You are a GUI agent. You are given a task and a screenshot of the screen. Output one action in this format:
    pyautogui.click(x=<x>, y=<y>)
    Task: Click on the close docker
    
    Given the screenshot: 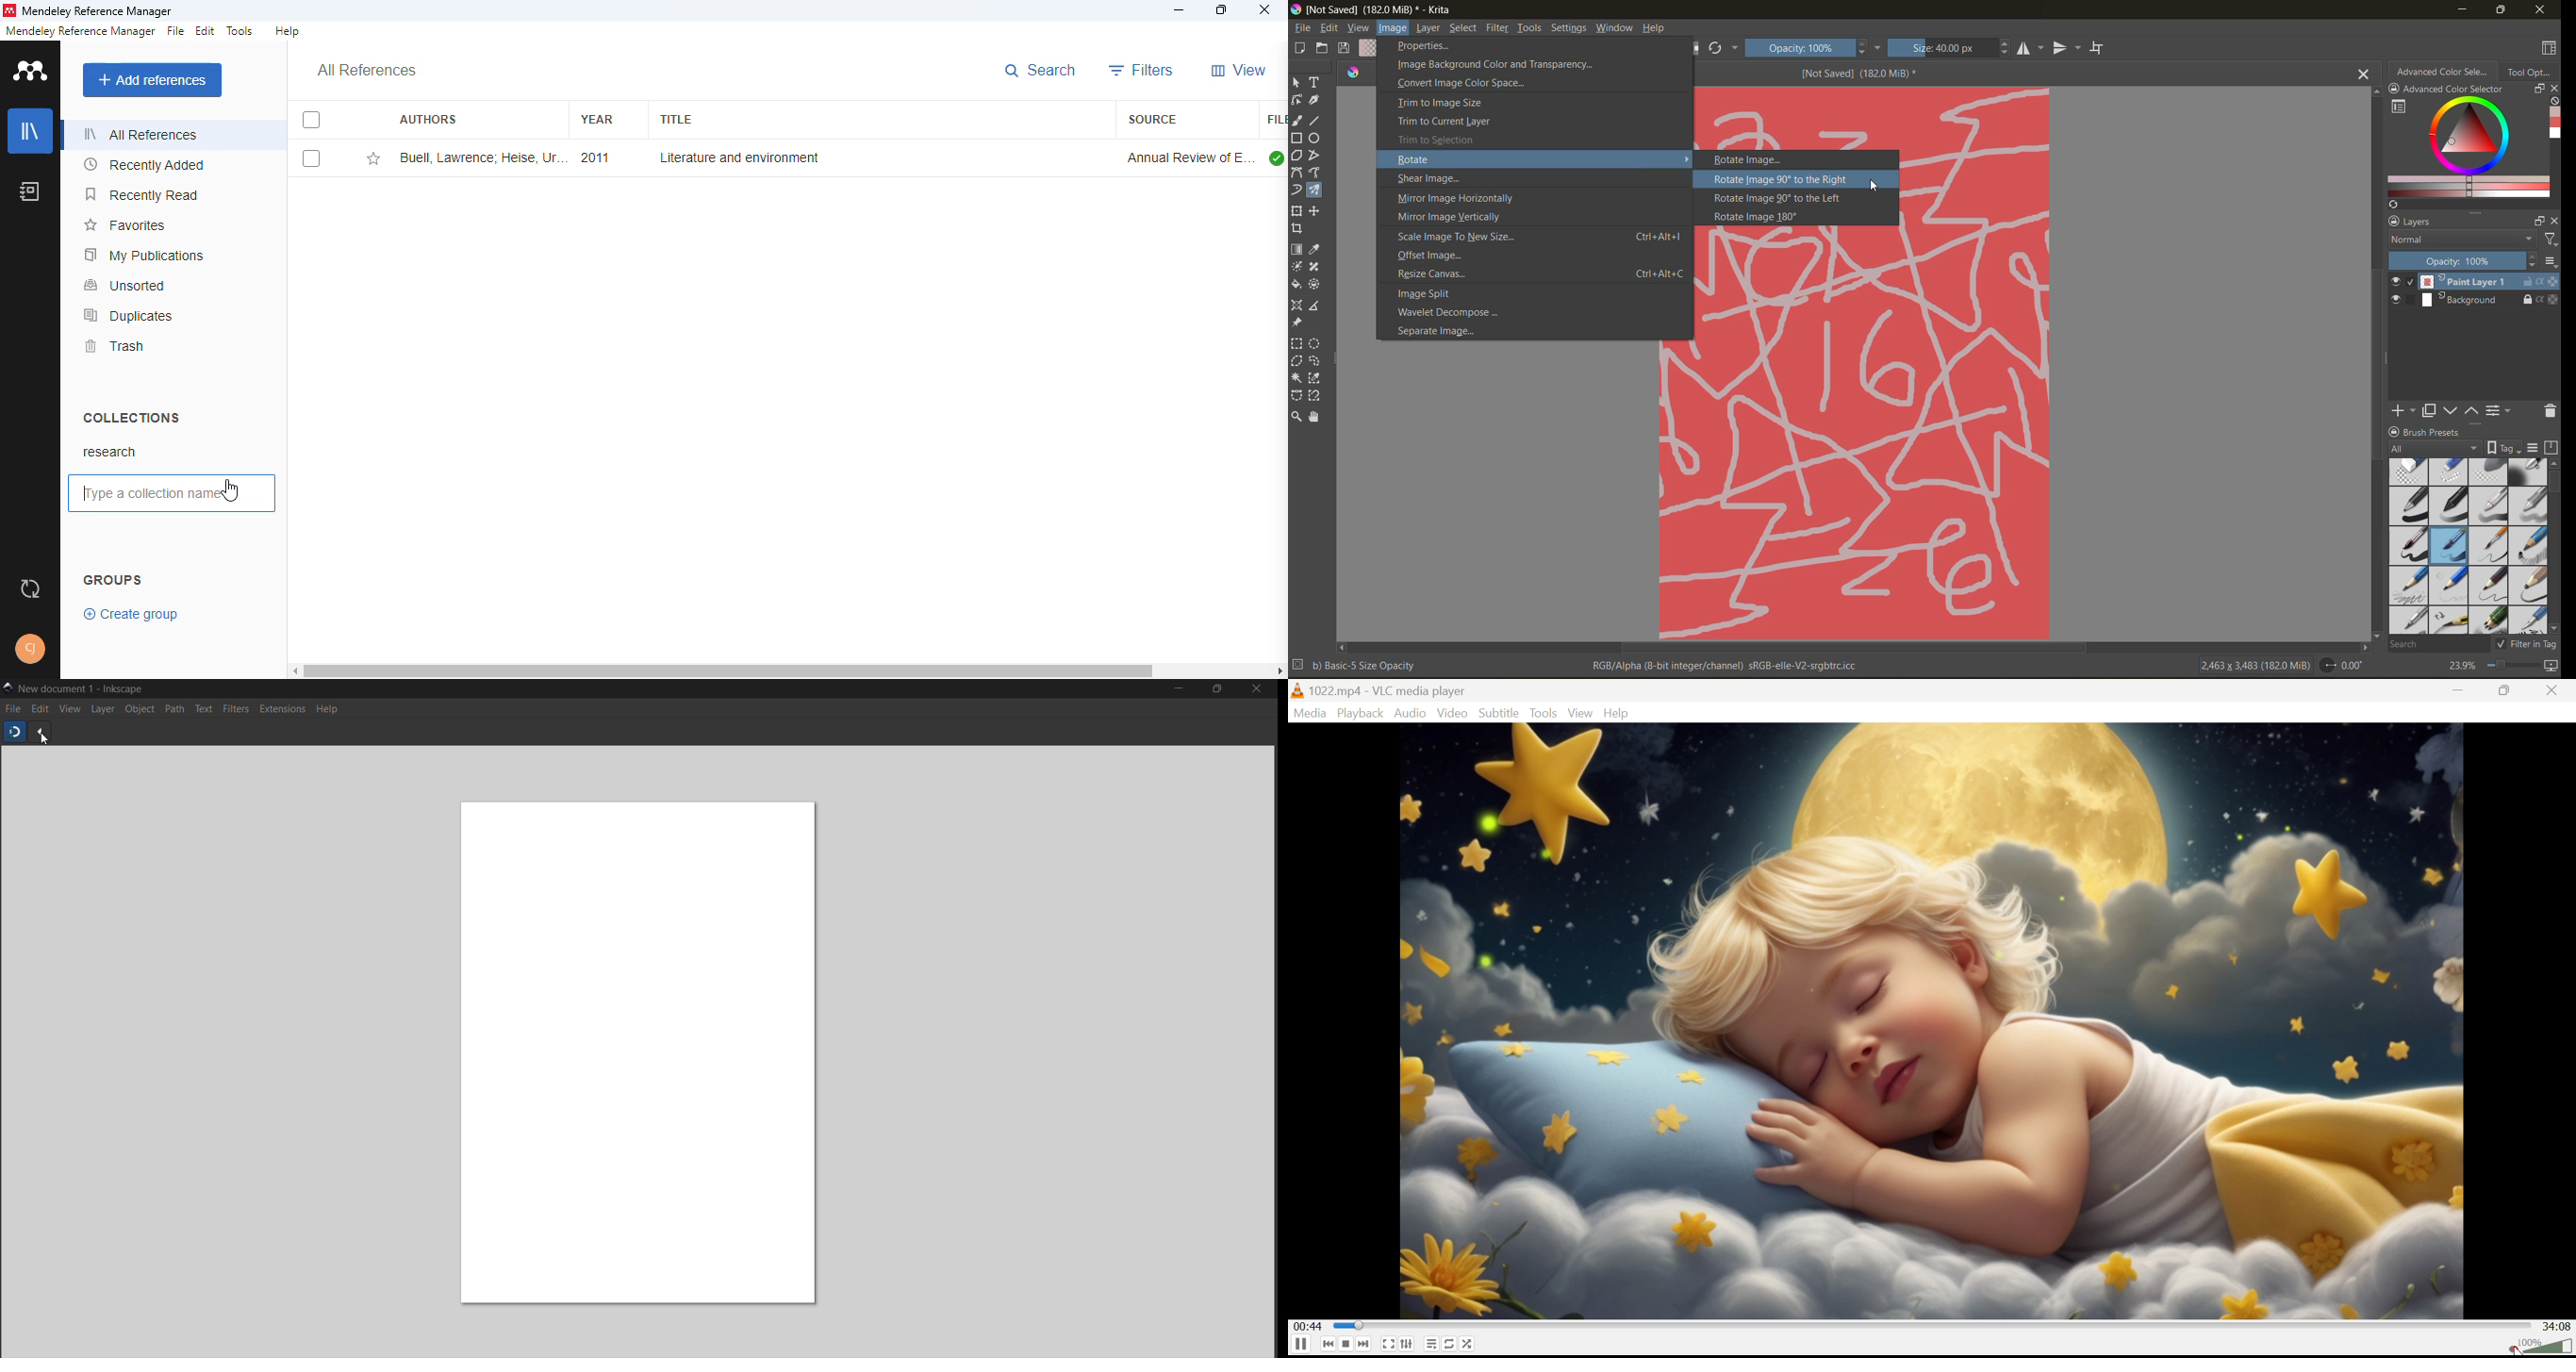 What is the action you would take?
    pyautogui.click(x=2553, y=88)
    